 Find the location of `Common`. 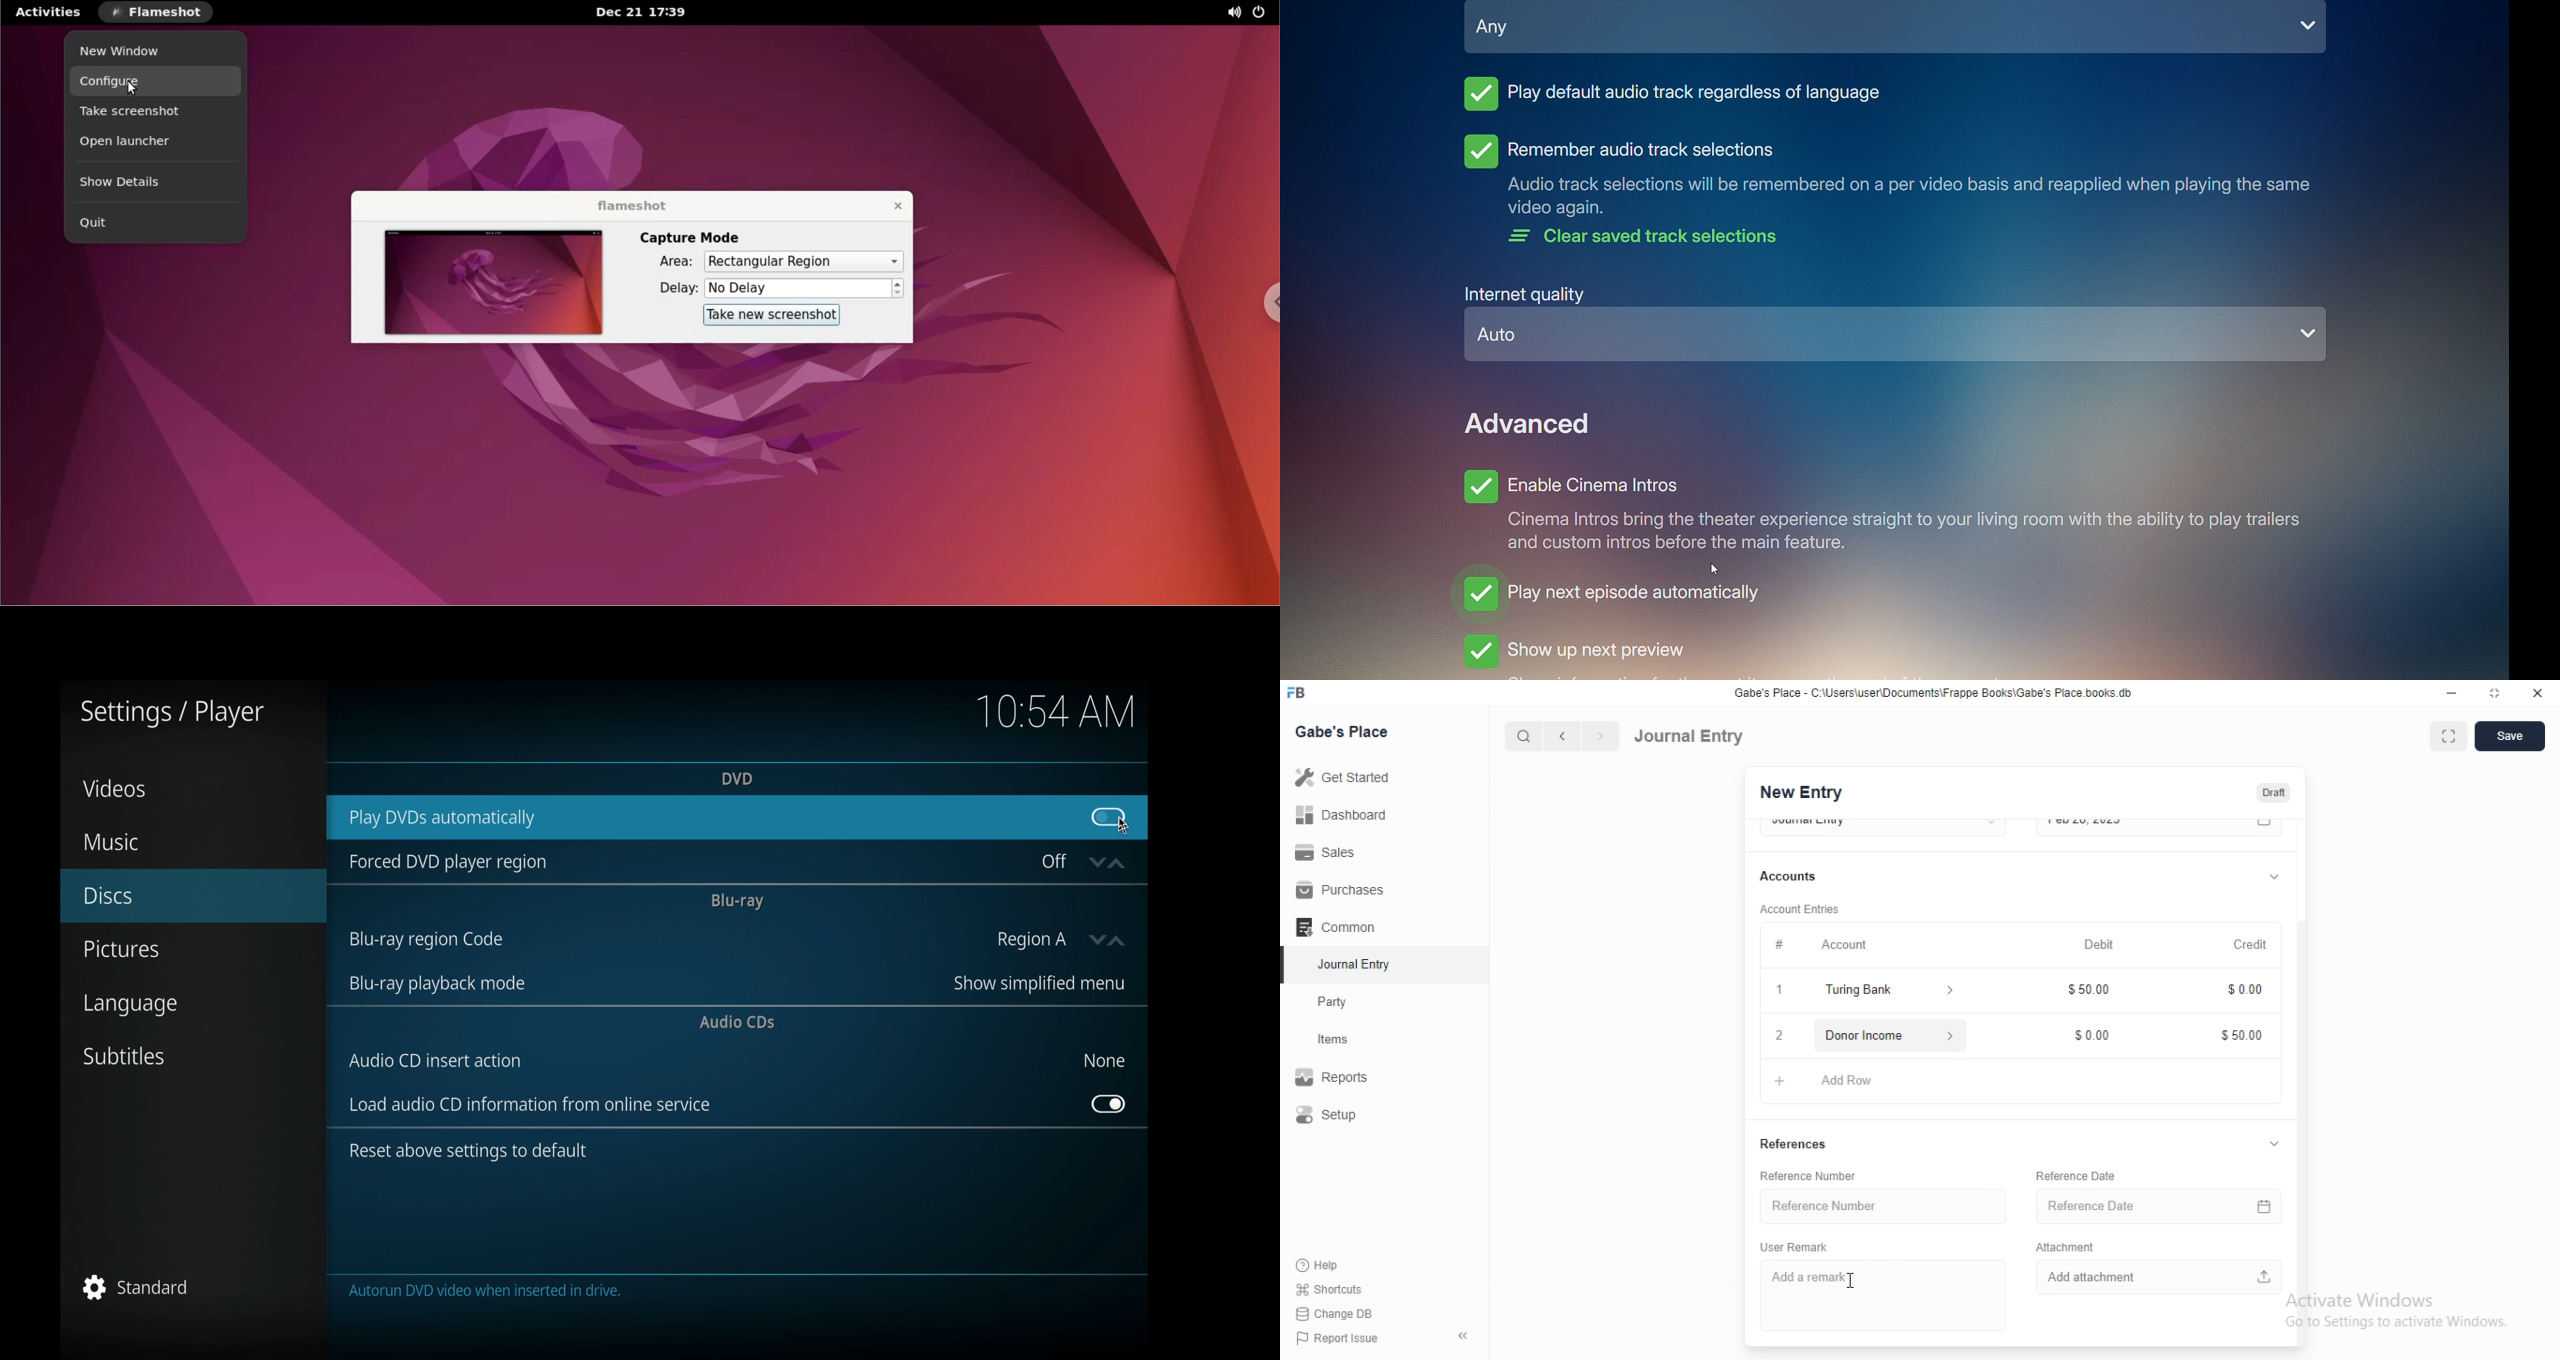

Common is located at coordinates (1341, 927).